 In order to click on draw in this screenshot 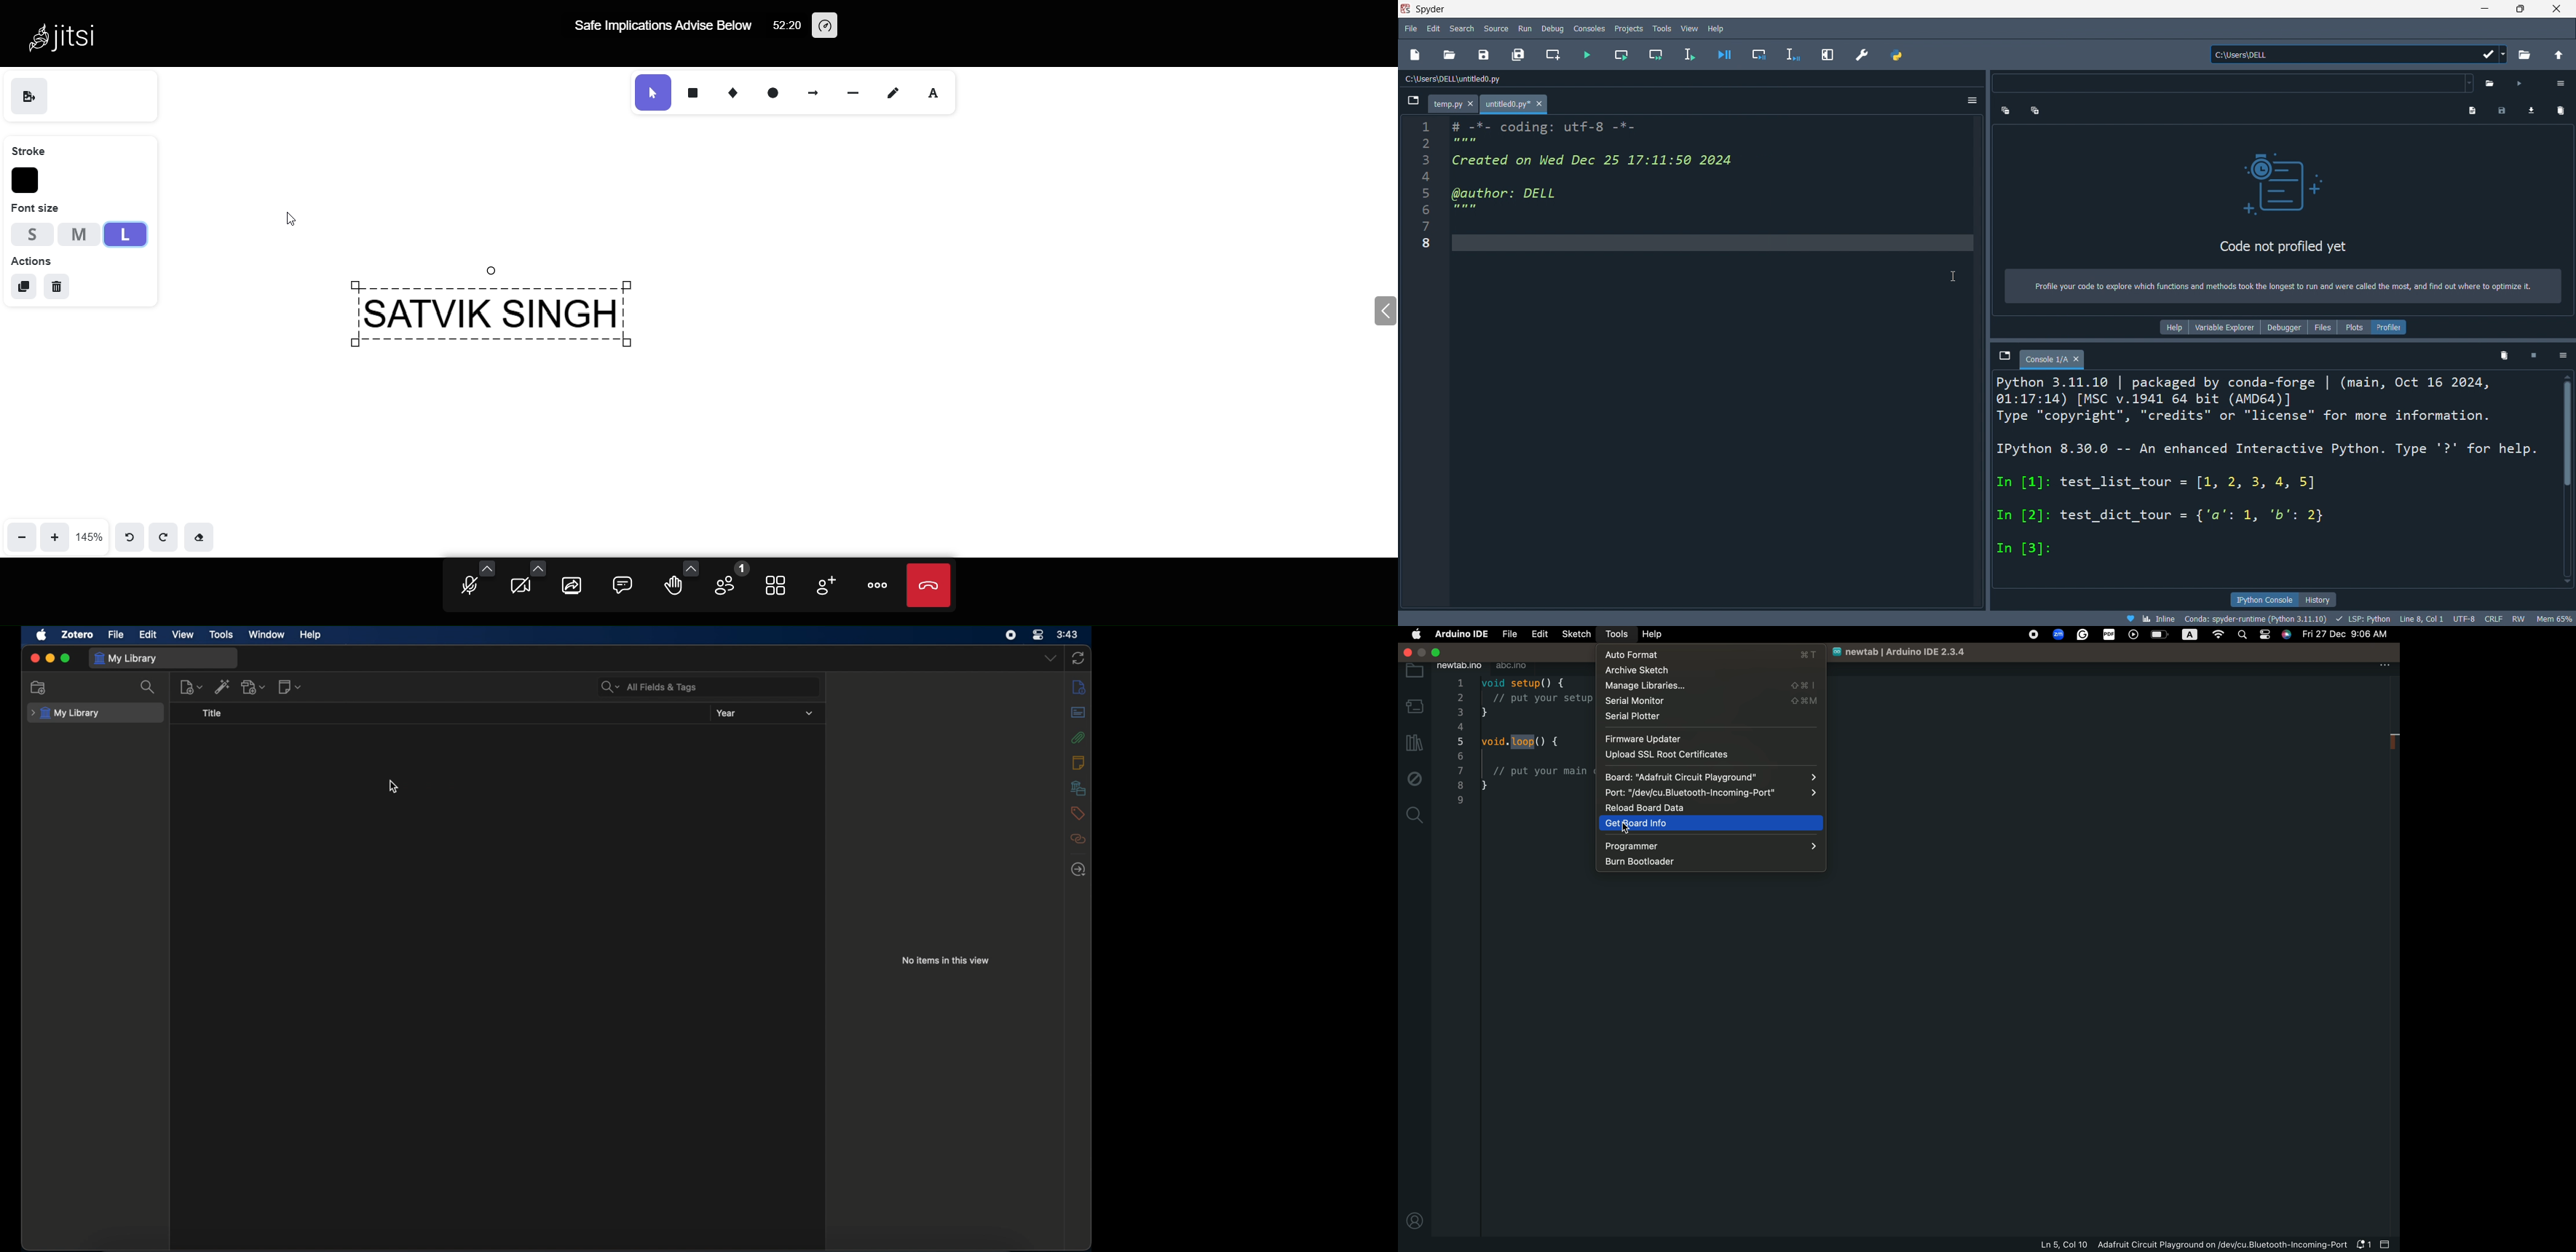, I will do `click(896, 92)`.